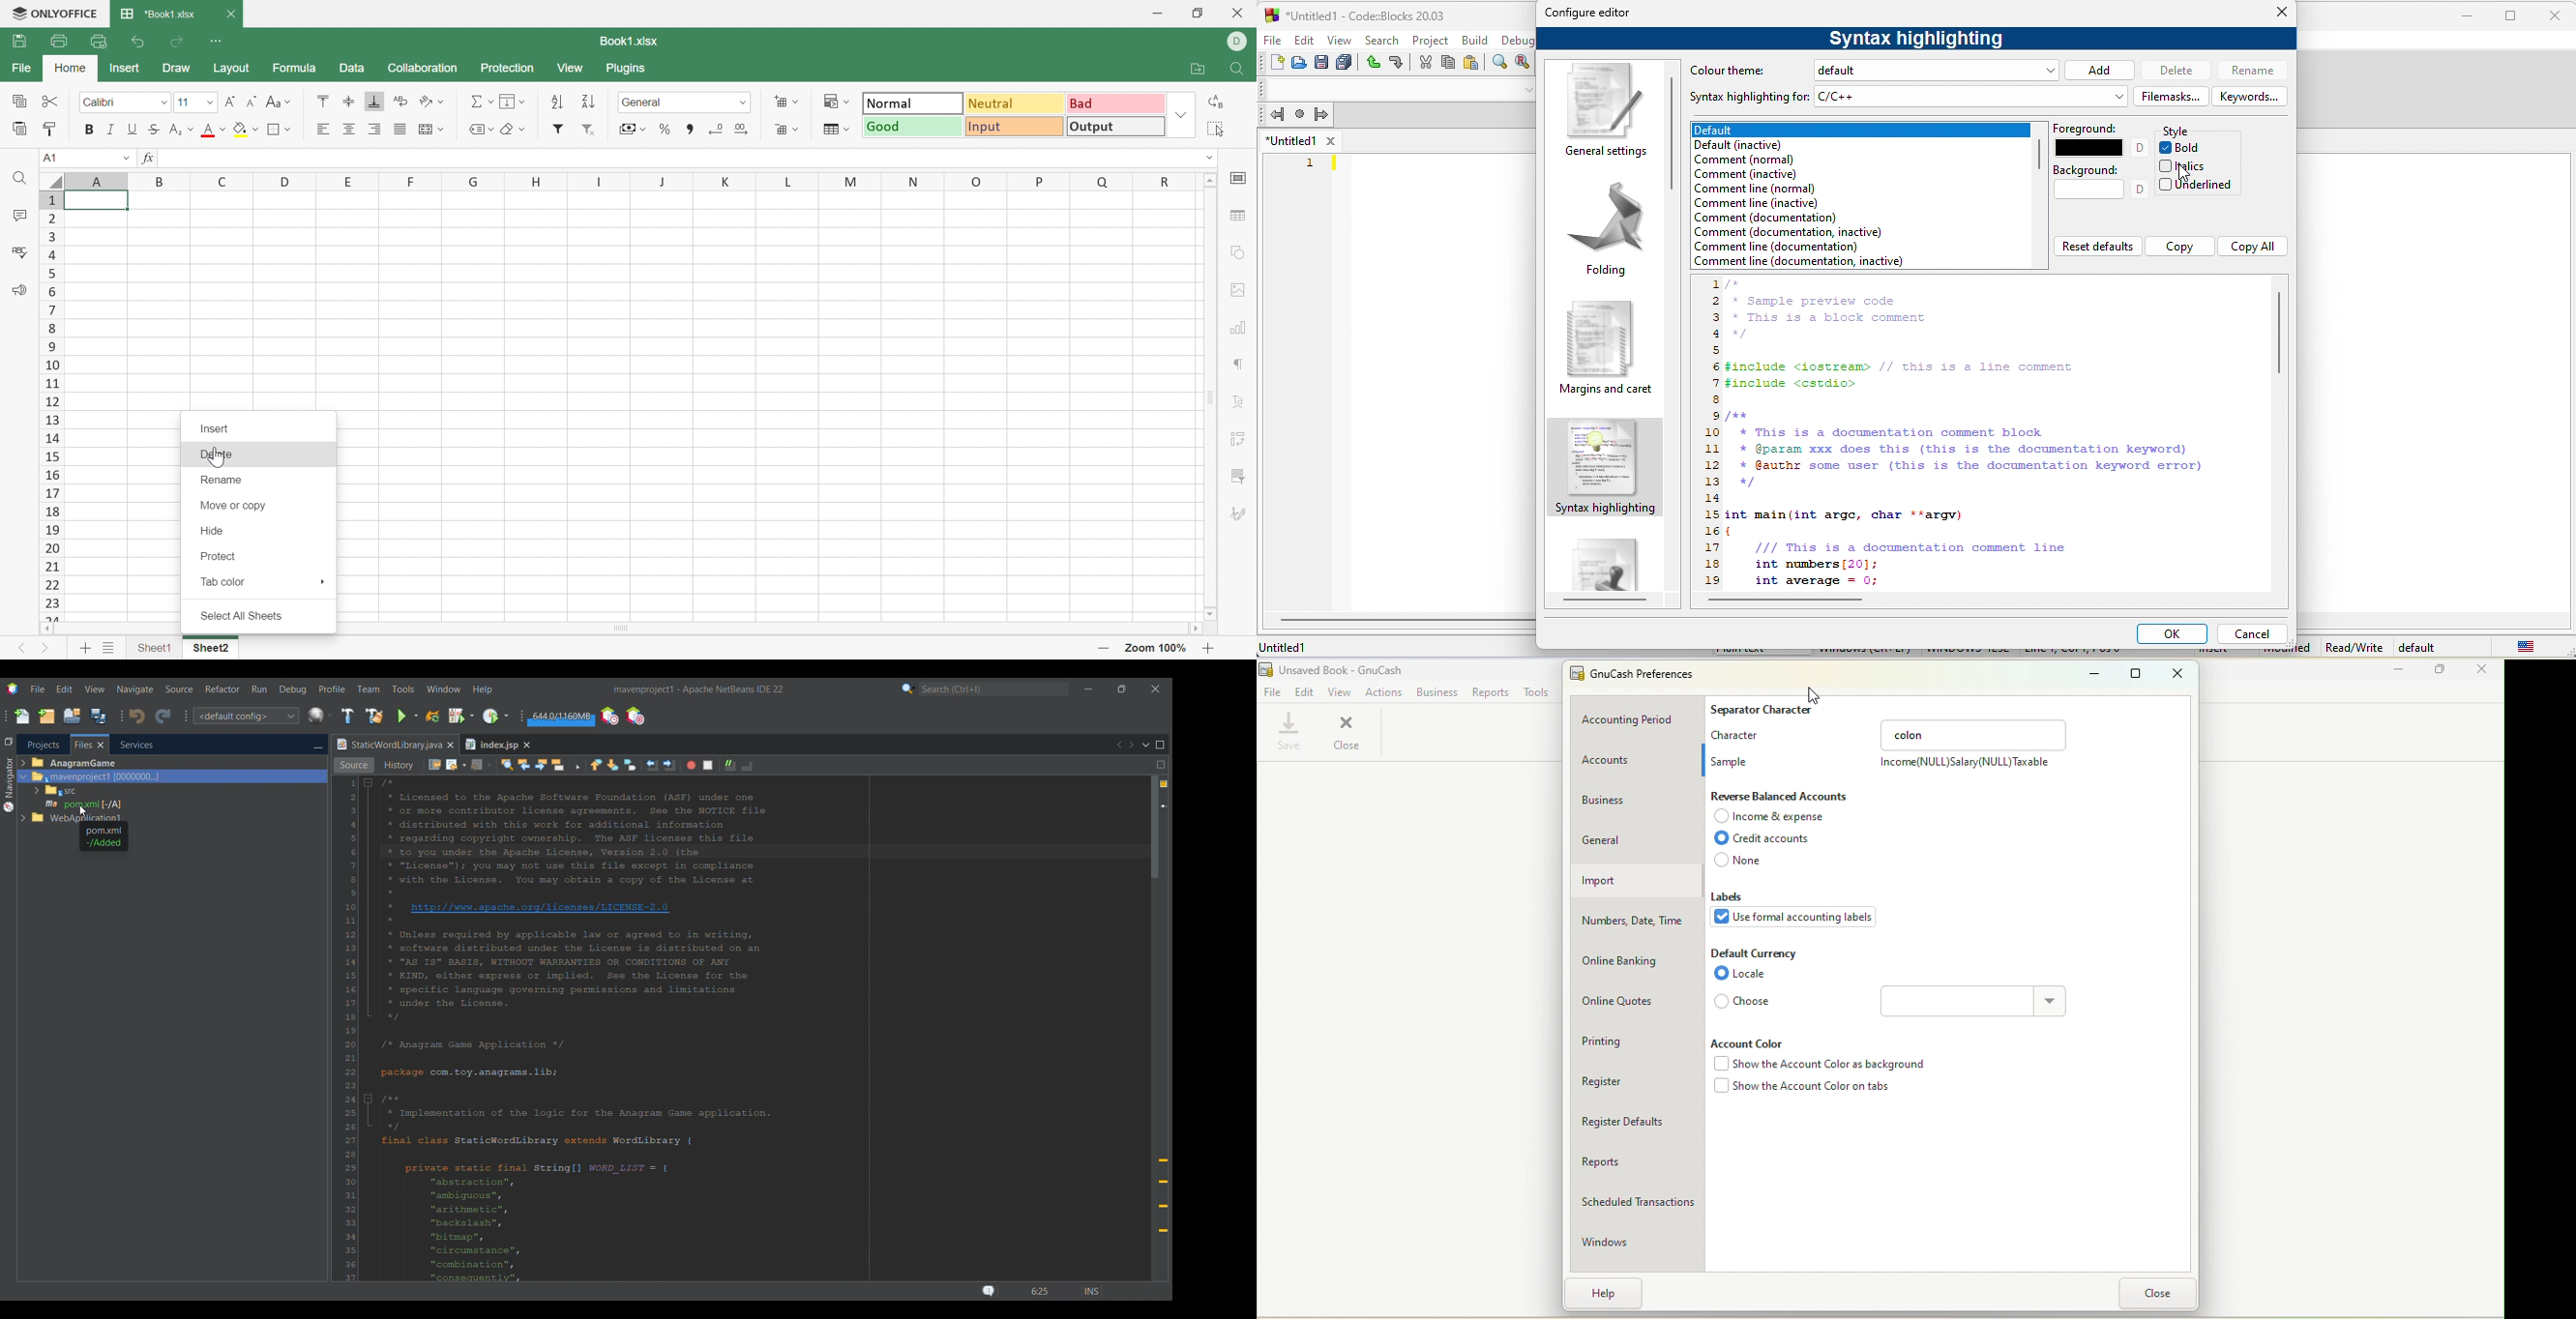 The image size is (2576, 1344). I want to click on Move or copy, so click(234, 504).